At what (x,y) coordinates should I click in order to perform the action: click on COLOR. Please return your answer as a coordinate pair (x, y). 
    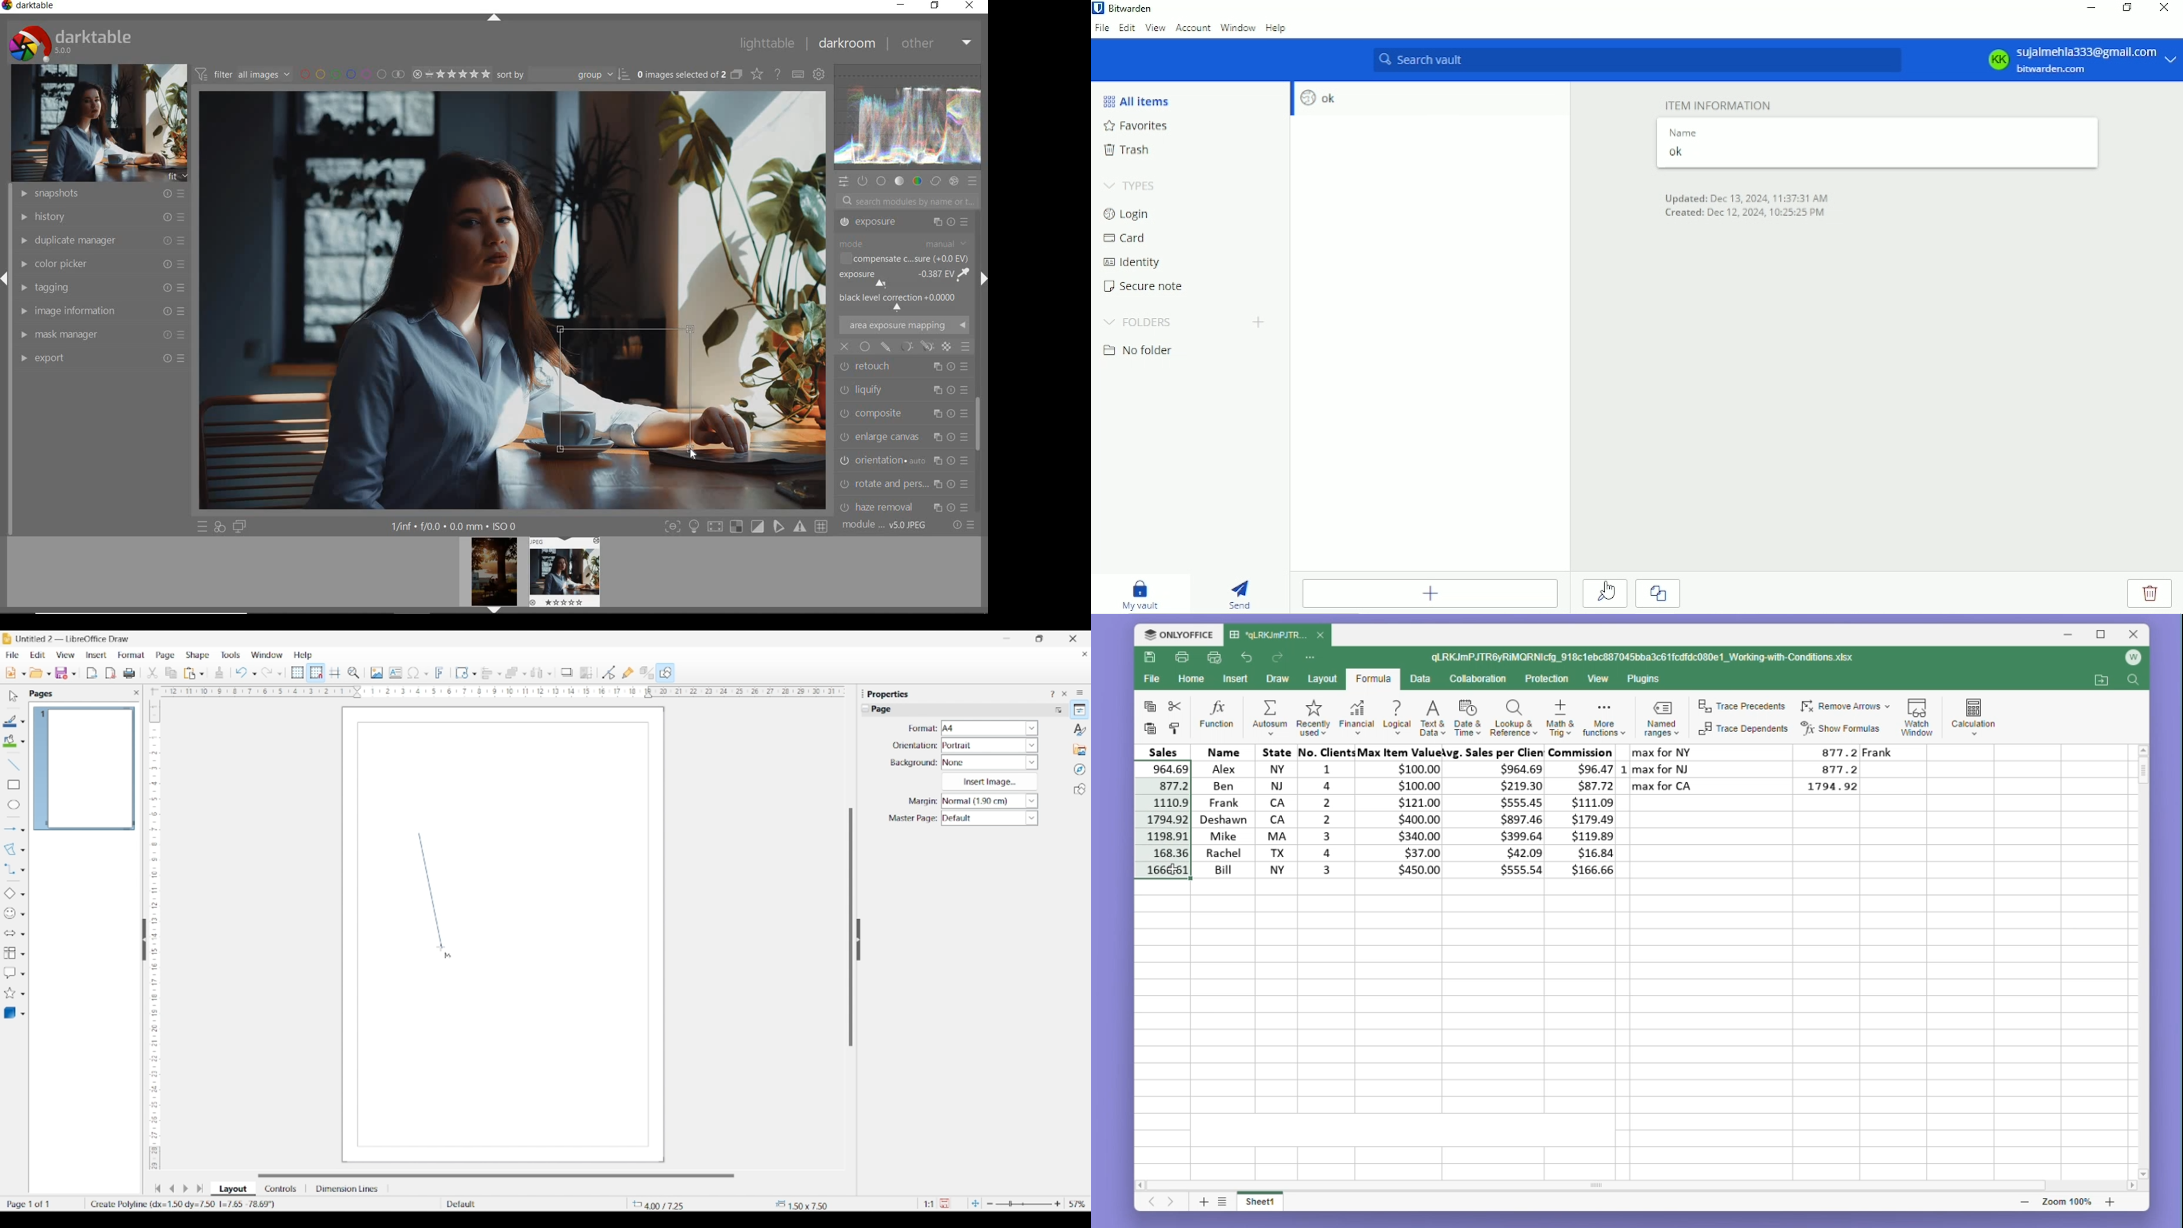
    Looking at the image, I should click on (917, 182).